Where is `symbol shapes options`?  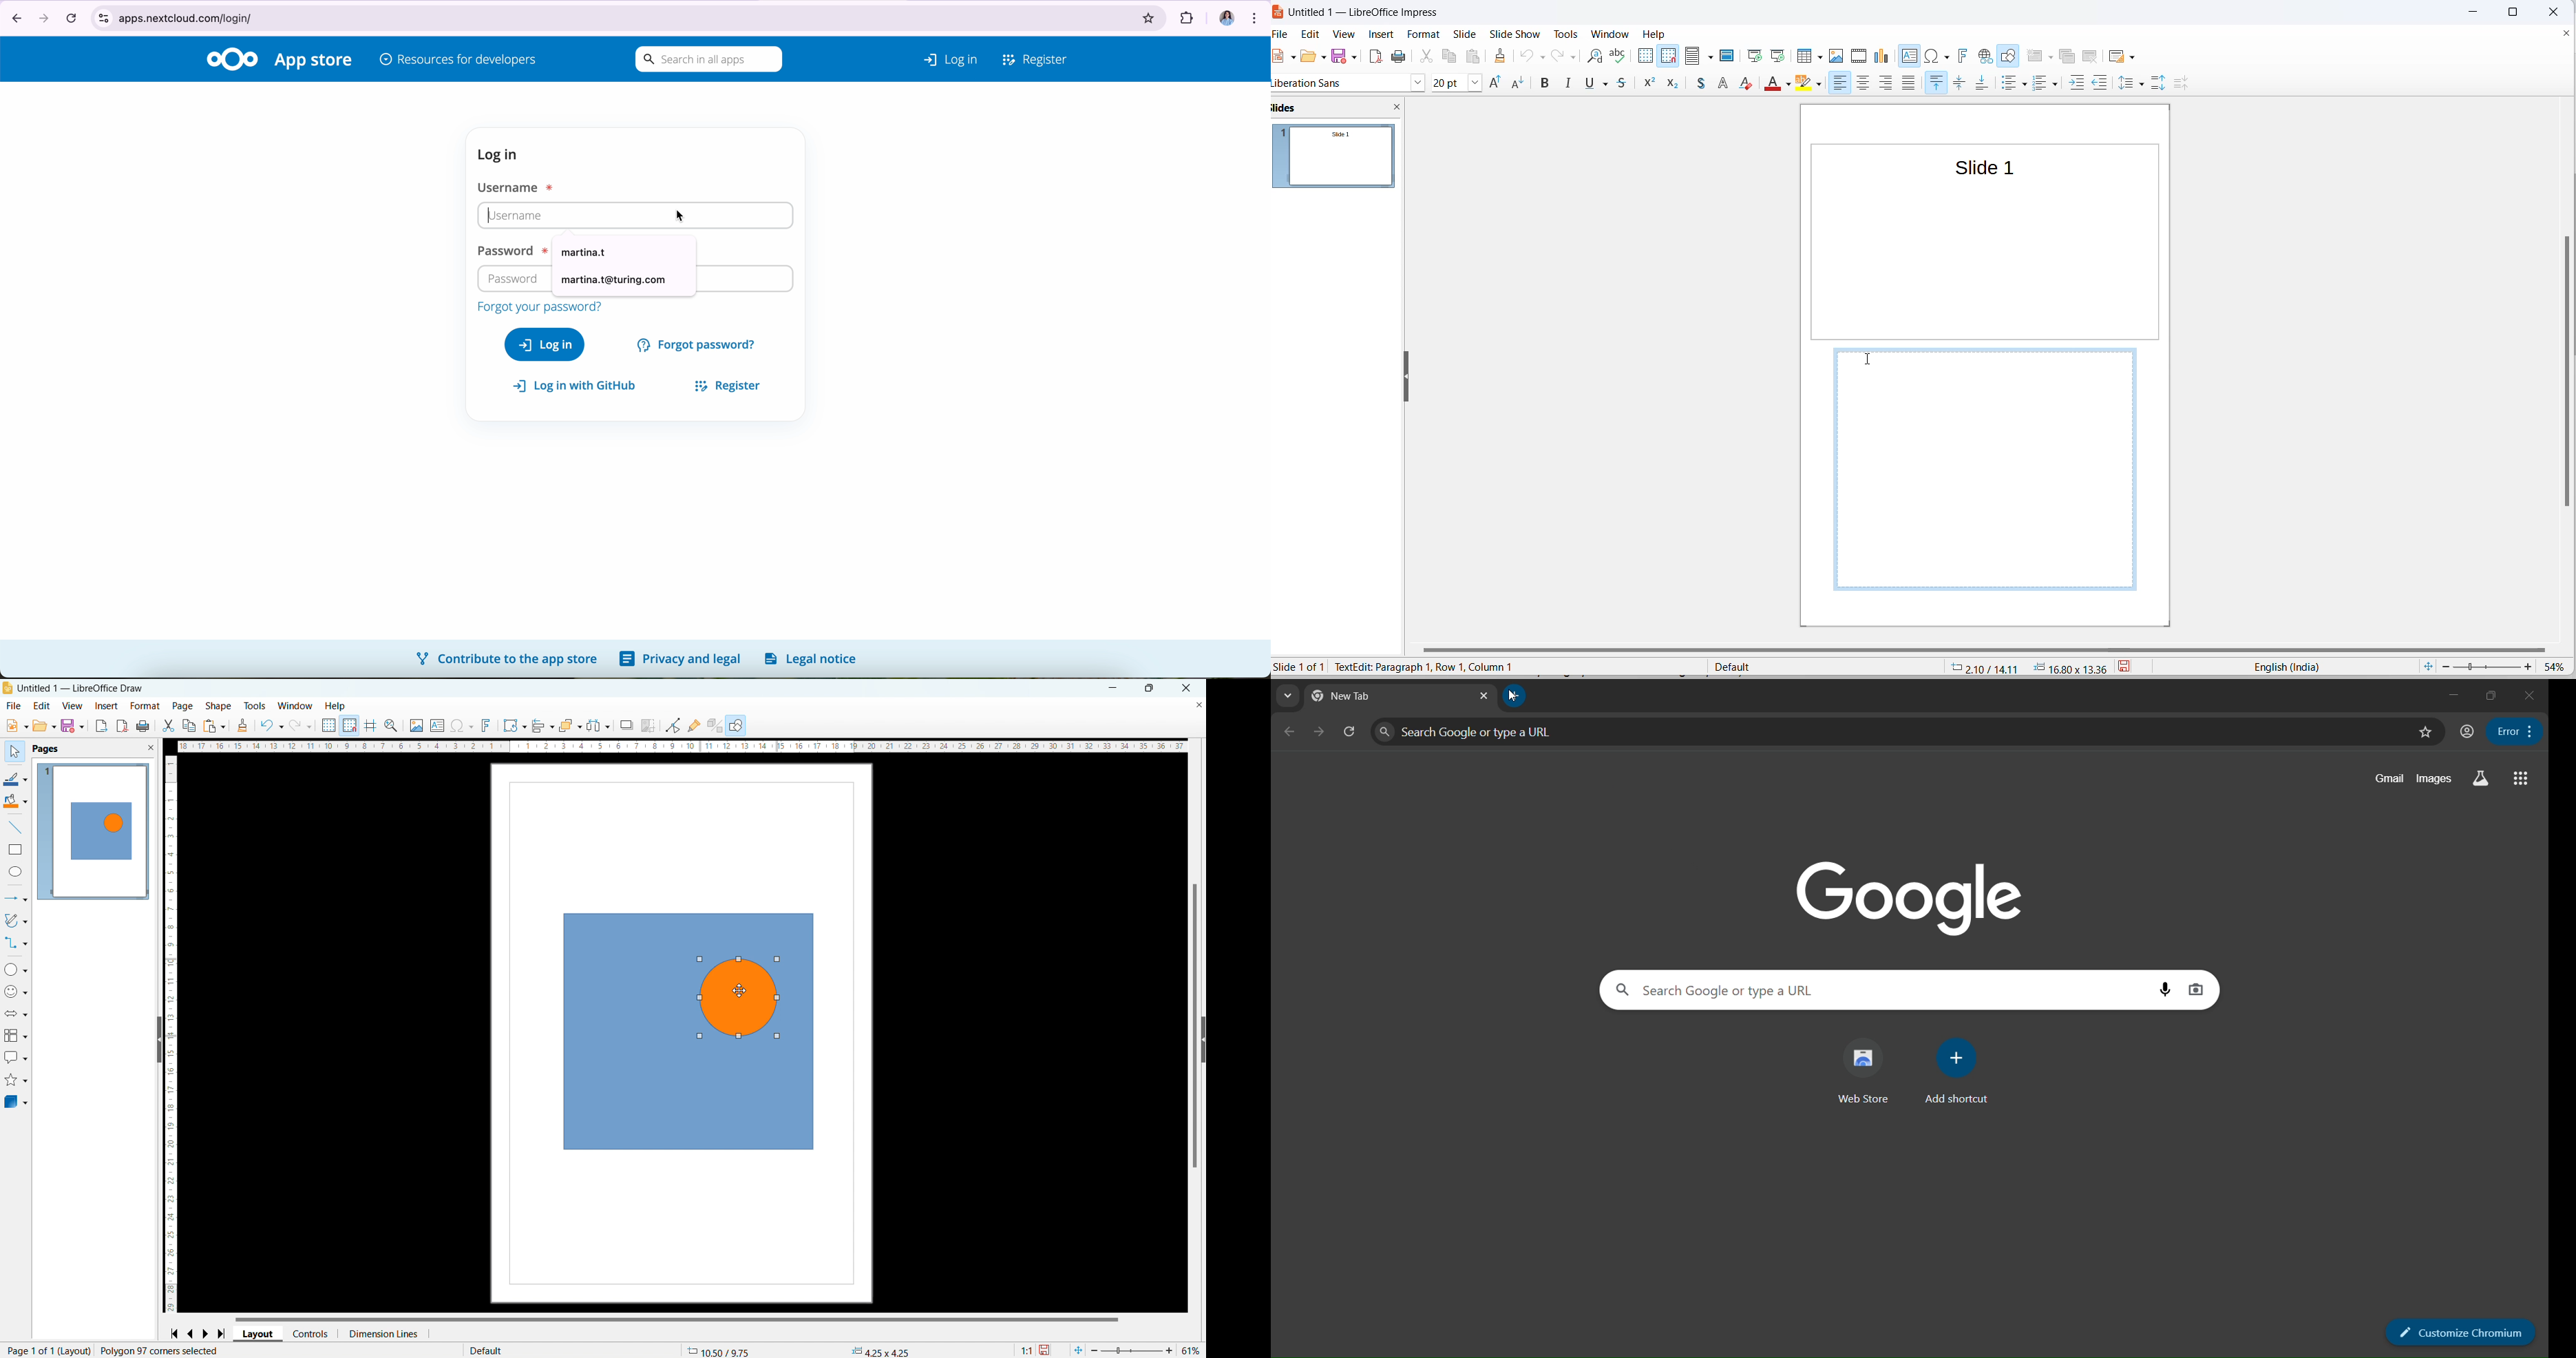
symbol shapes options is located at coordinates (1612, 85).